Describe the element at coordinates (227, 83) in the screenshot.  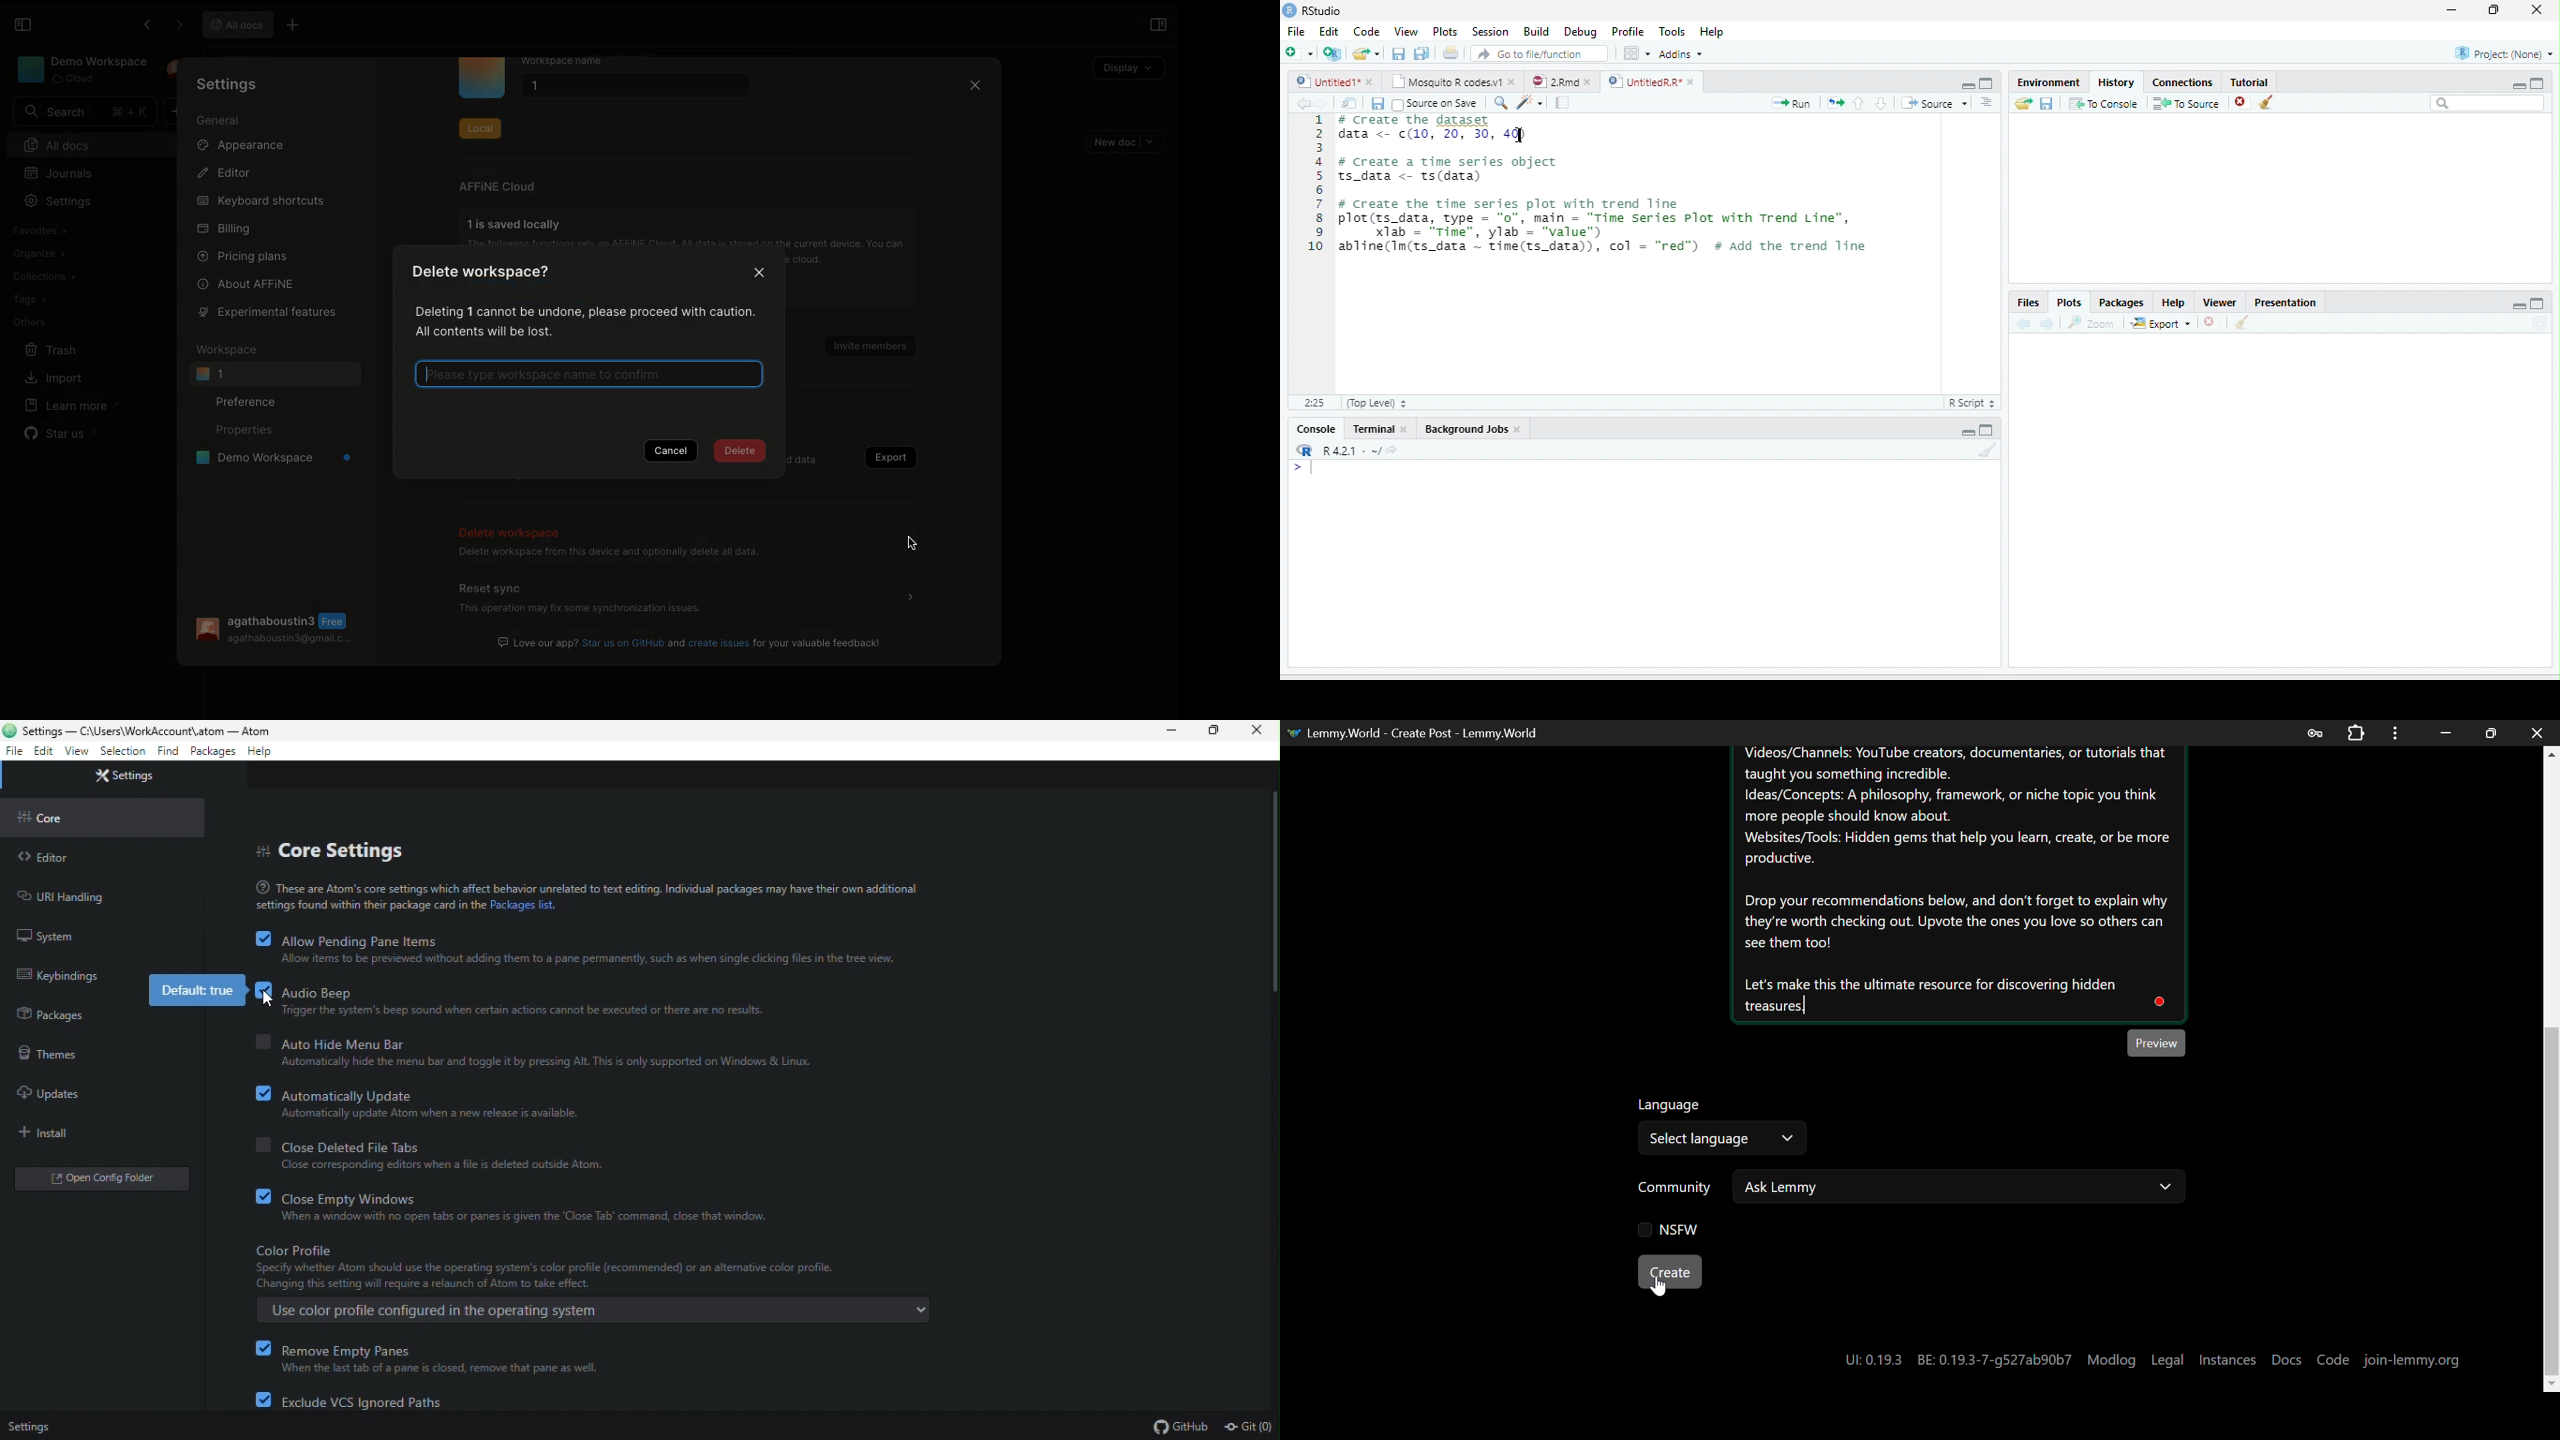
I see `Settings` at that location.